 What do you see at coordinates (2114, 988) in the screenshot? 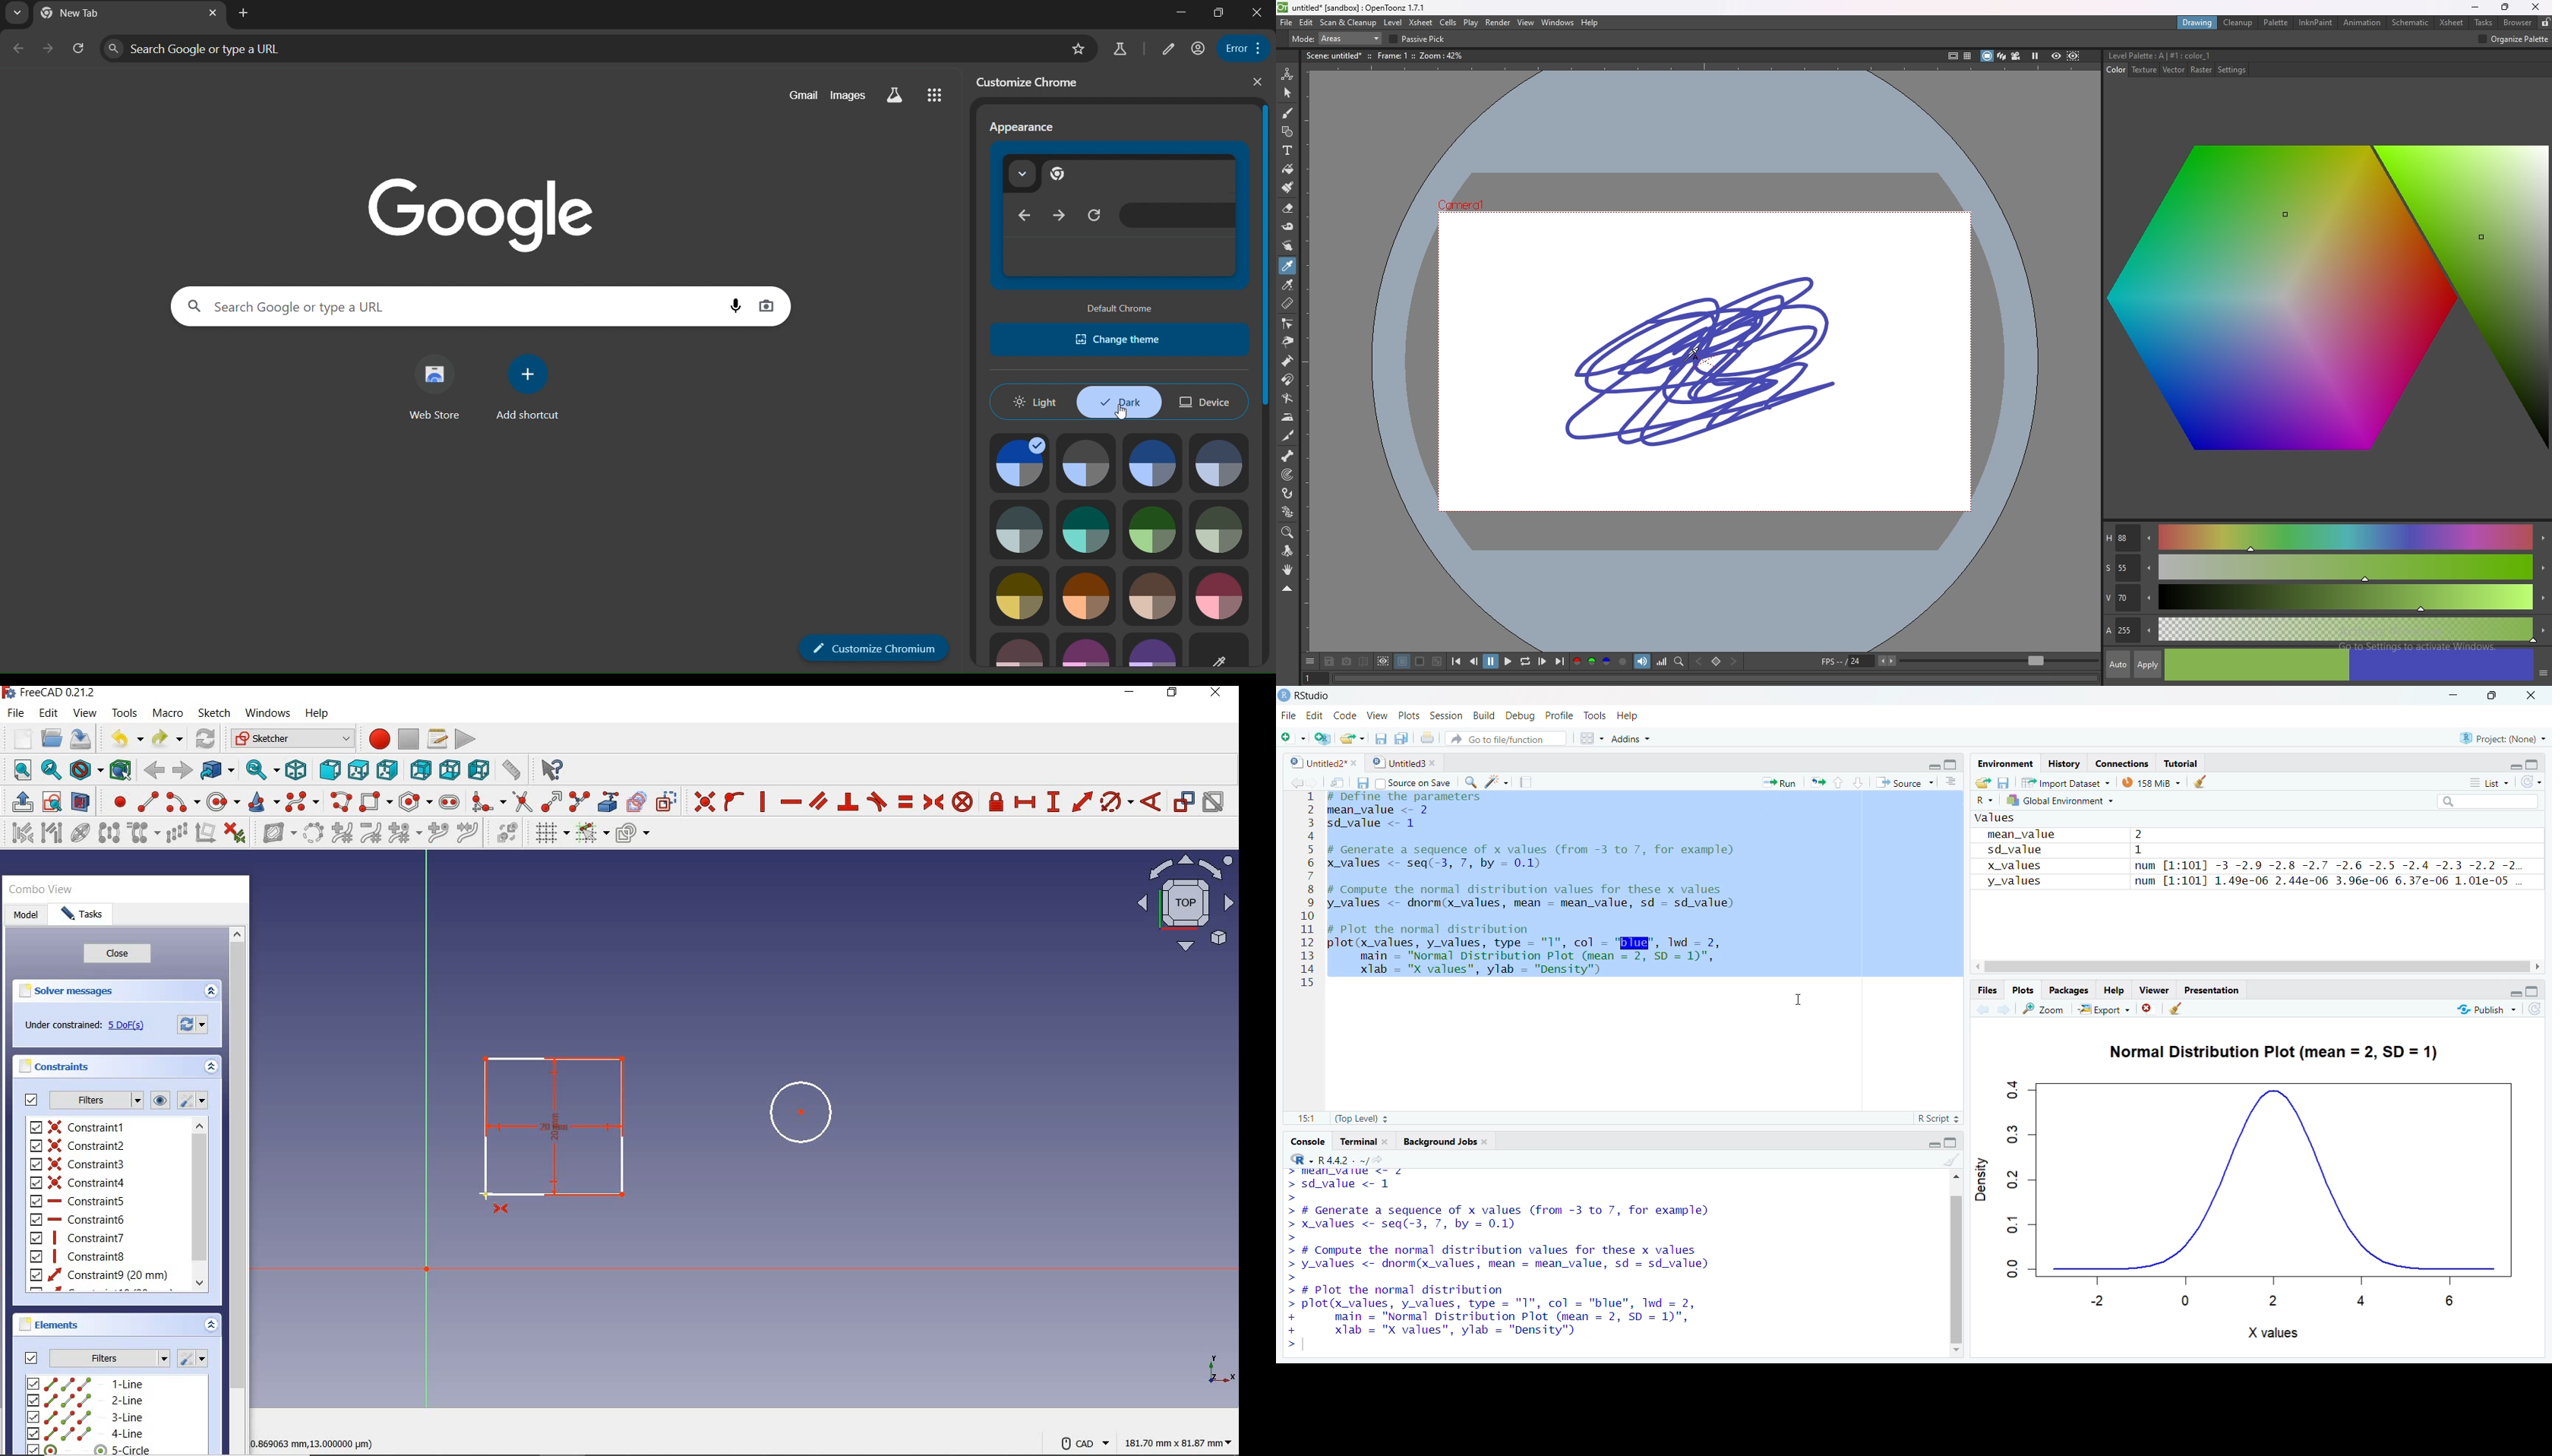
I see `Help` at bounding box center [2114, 988].